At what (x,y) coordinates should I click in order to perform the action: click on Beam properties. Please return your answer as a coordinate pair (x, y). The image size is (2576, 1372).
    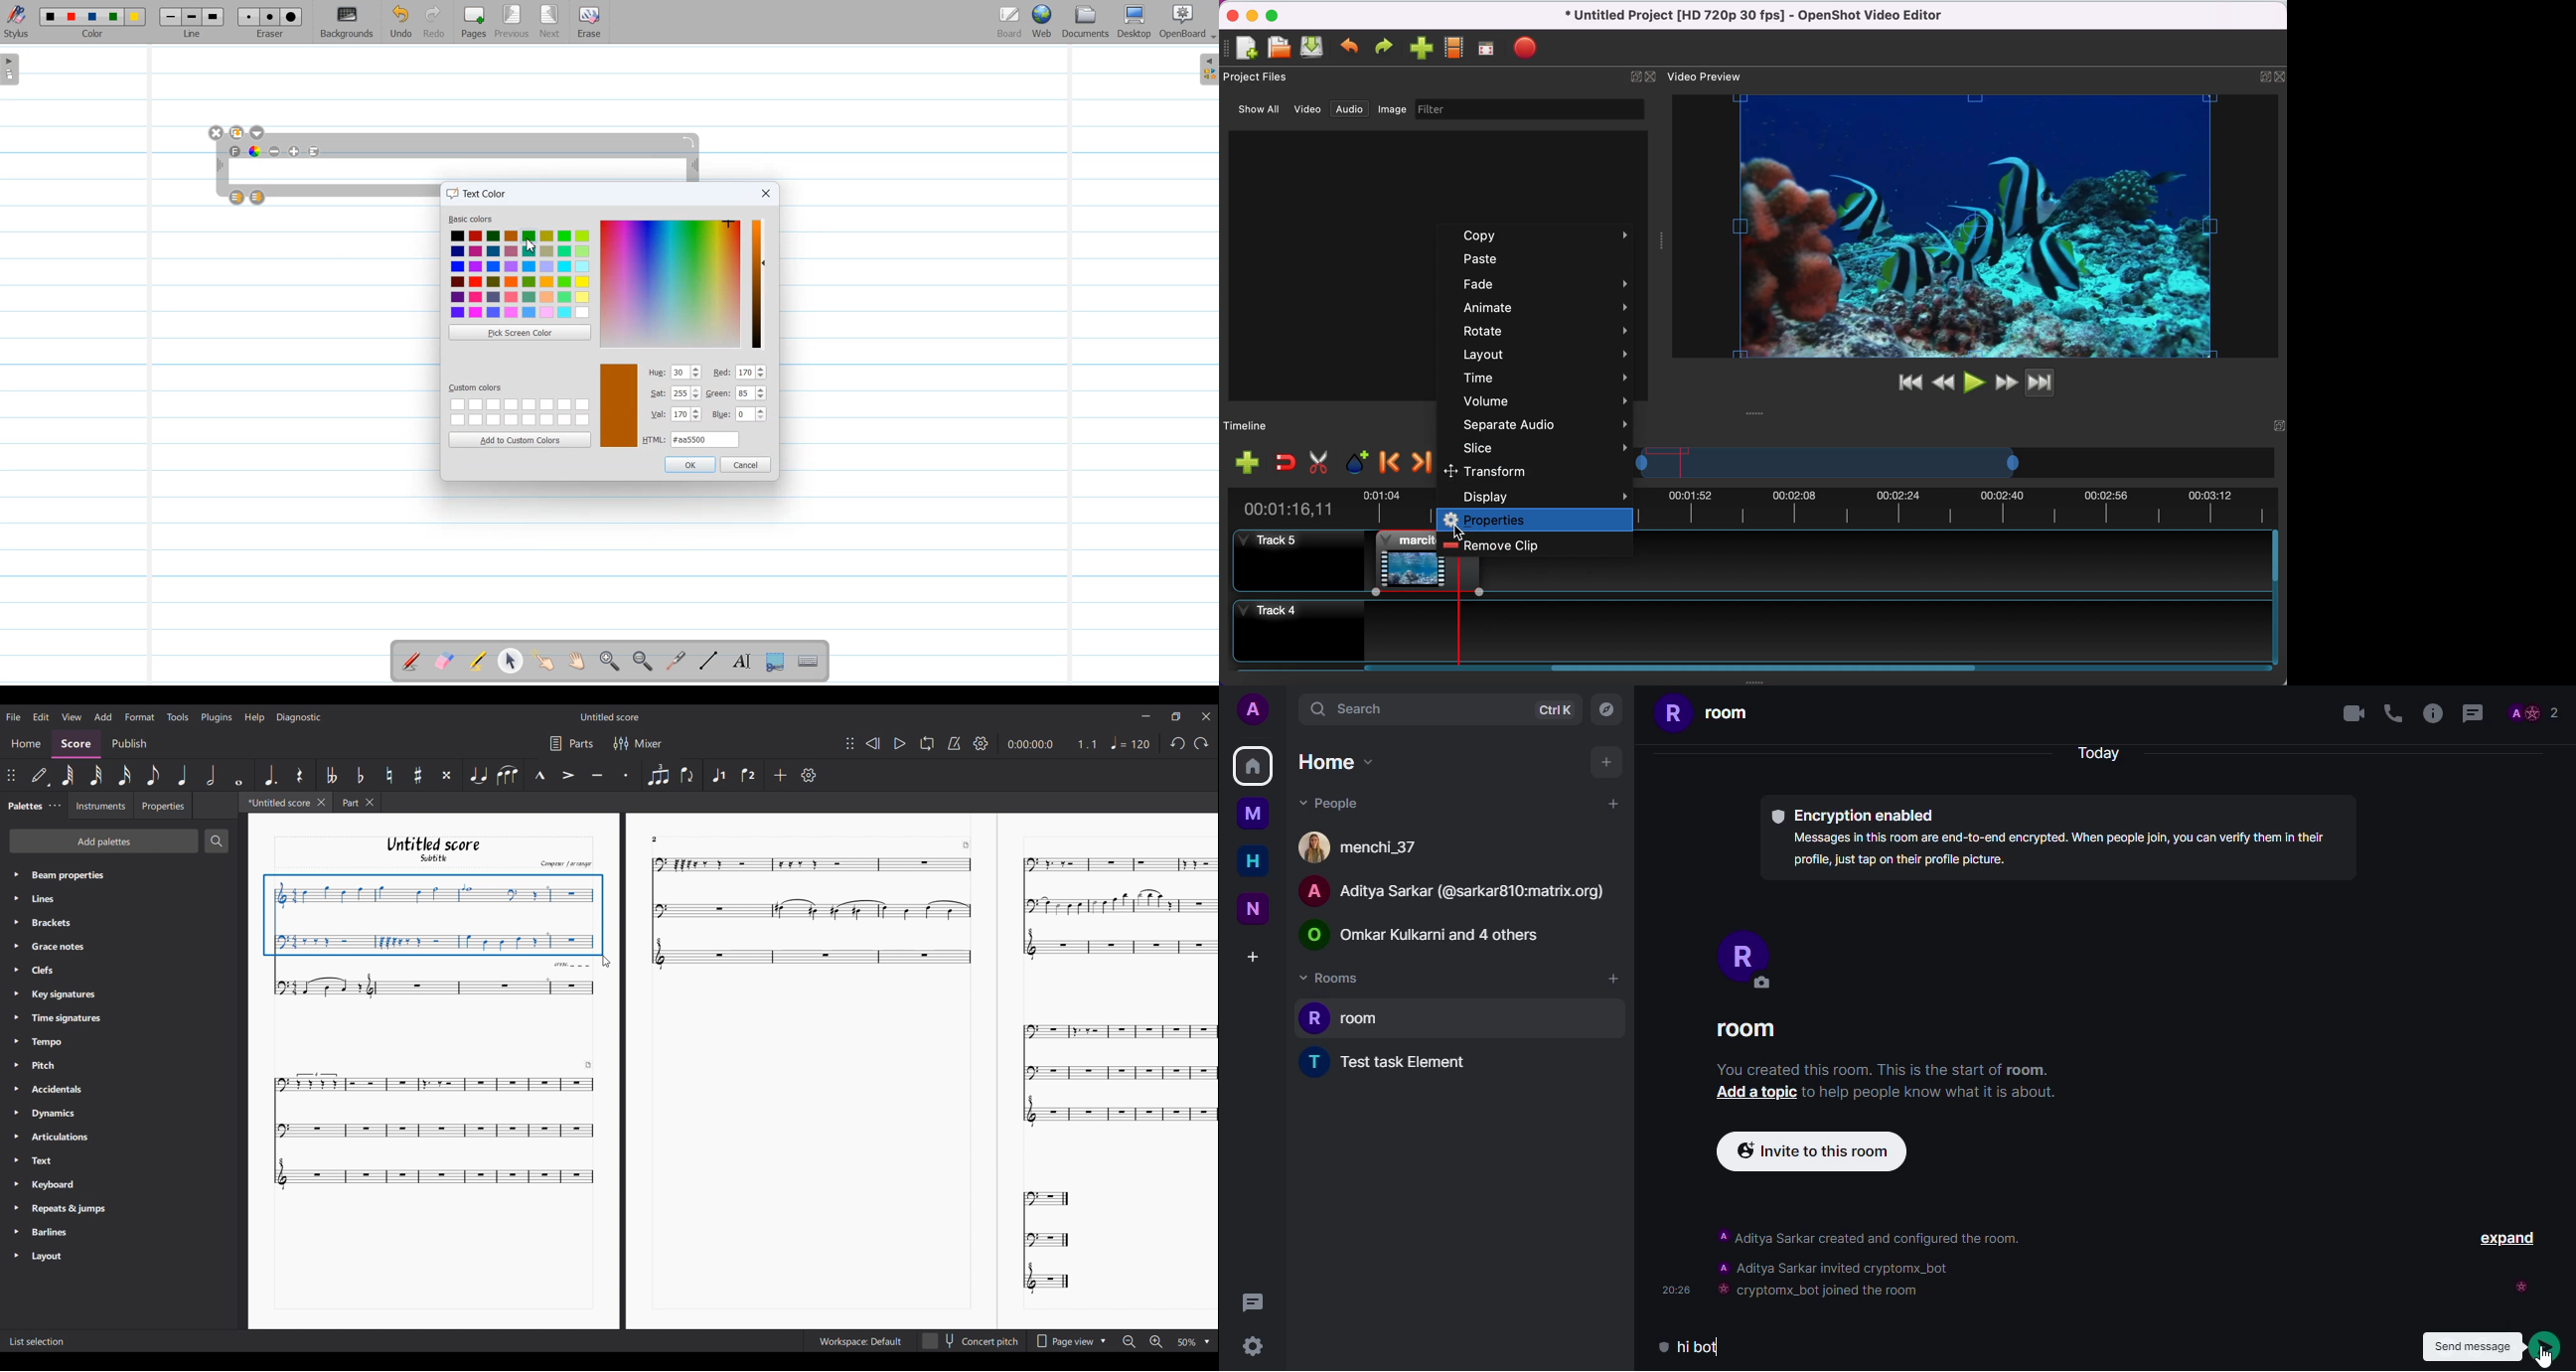
    Looking at the image, I should click on (99, 875).